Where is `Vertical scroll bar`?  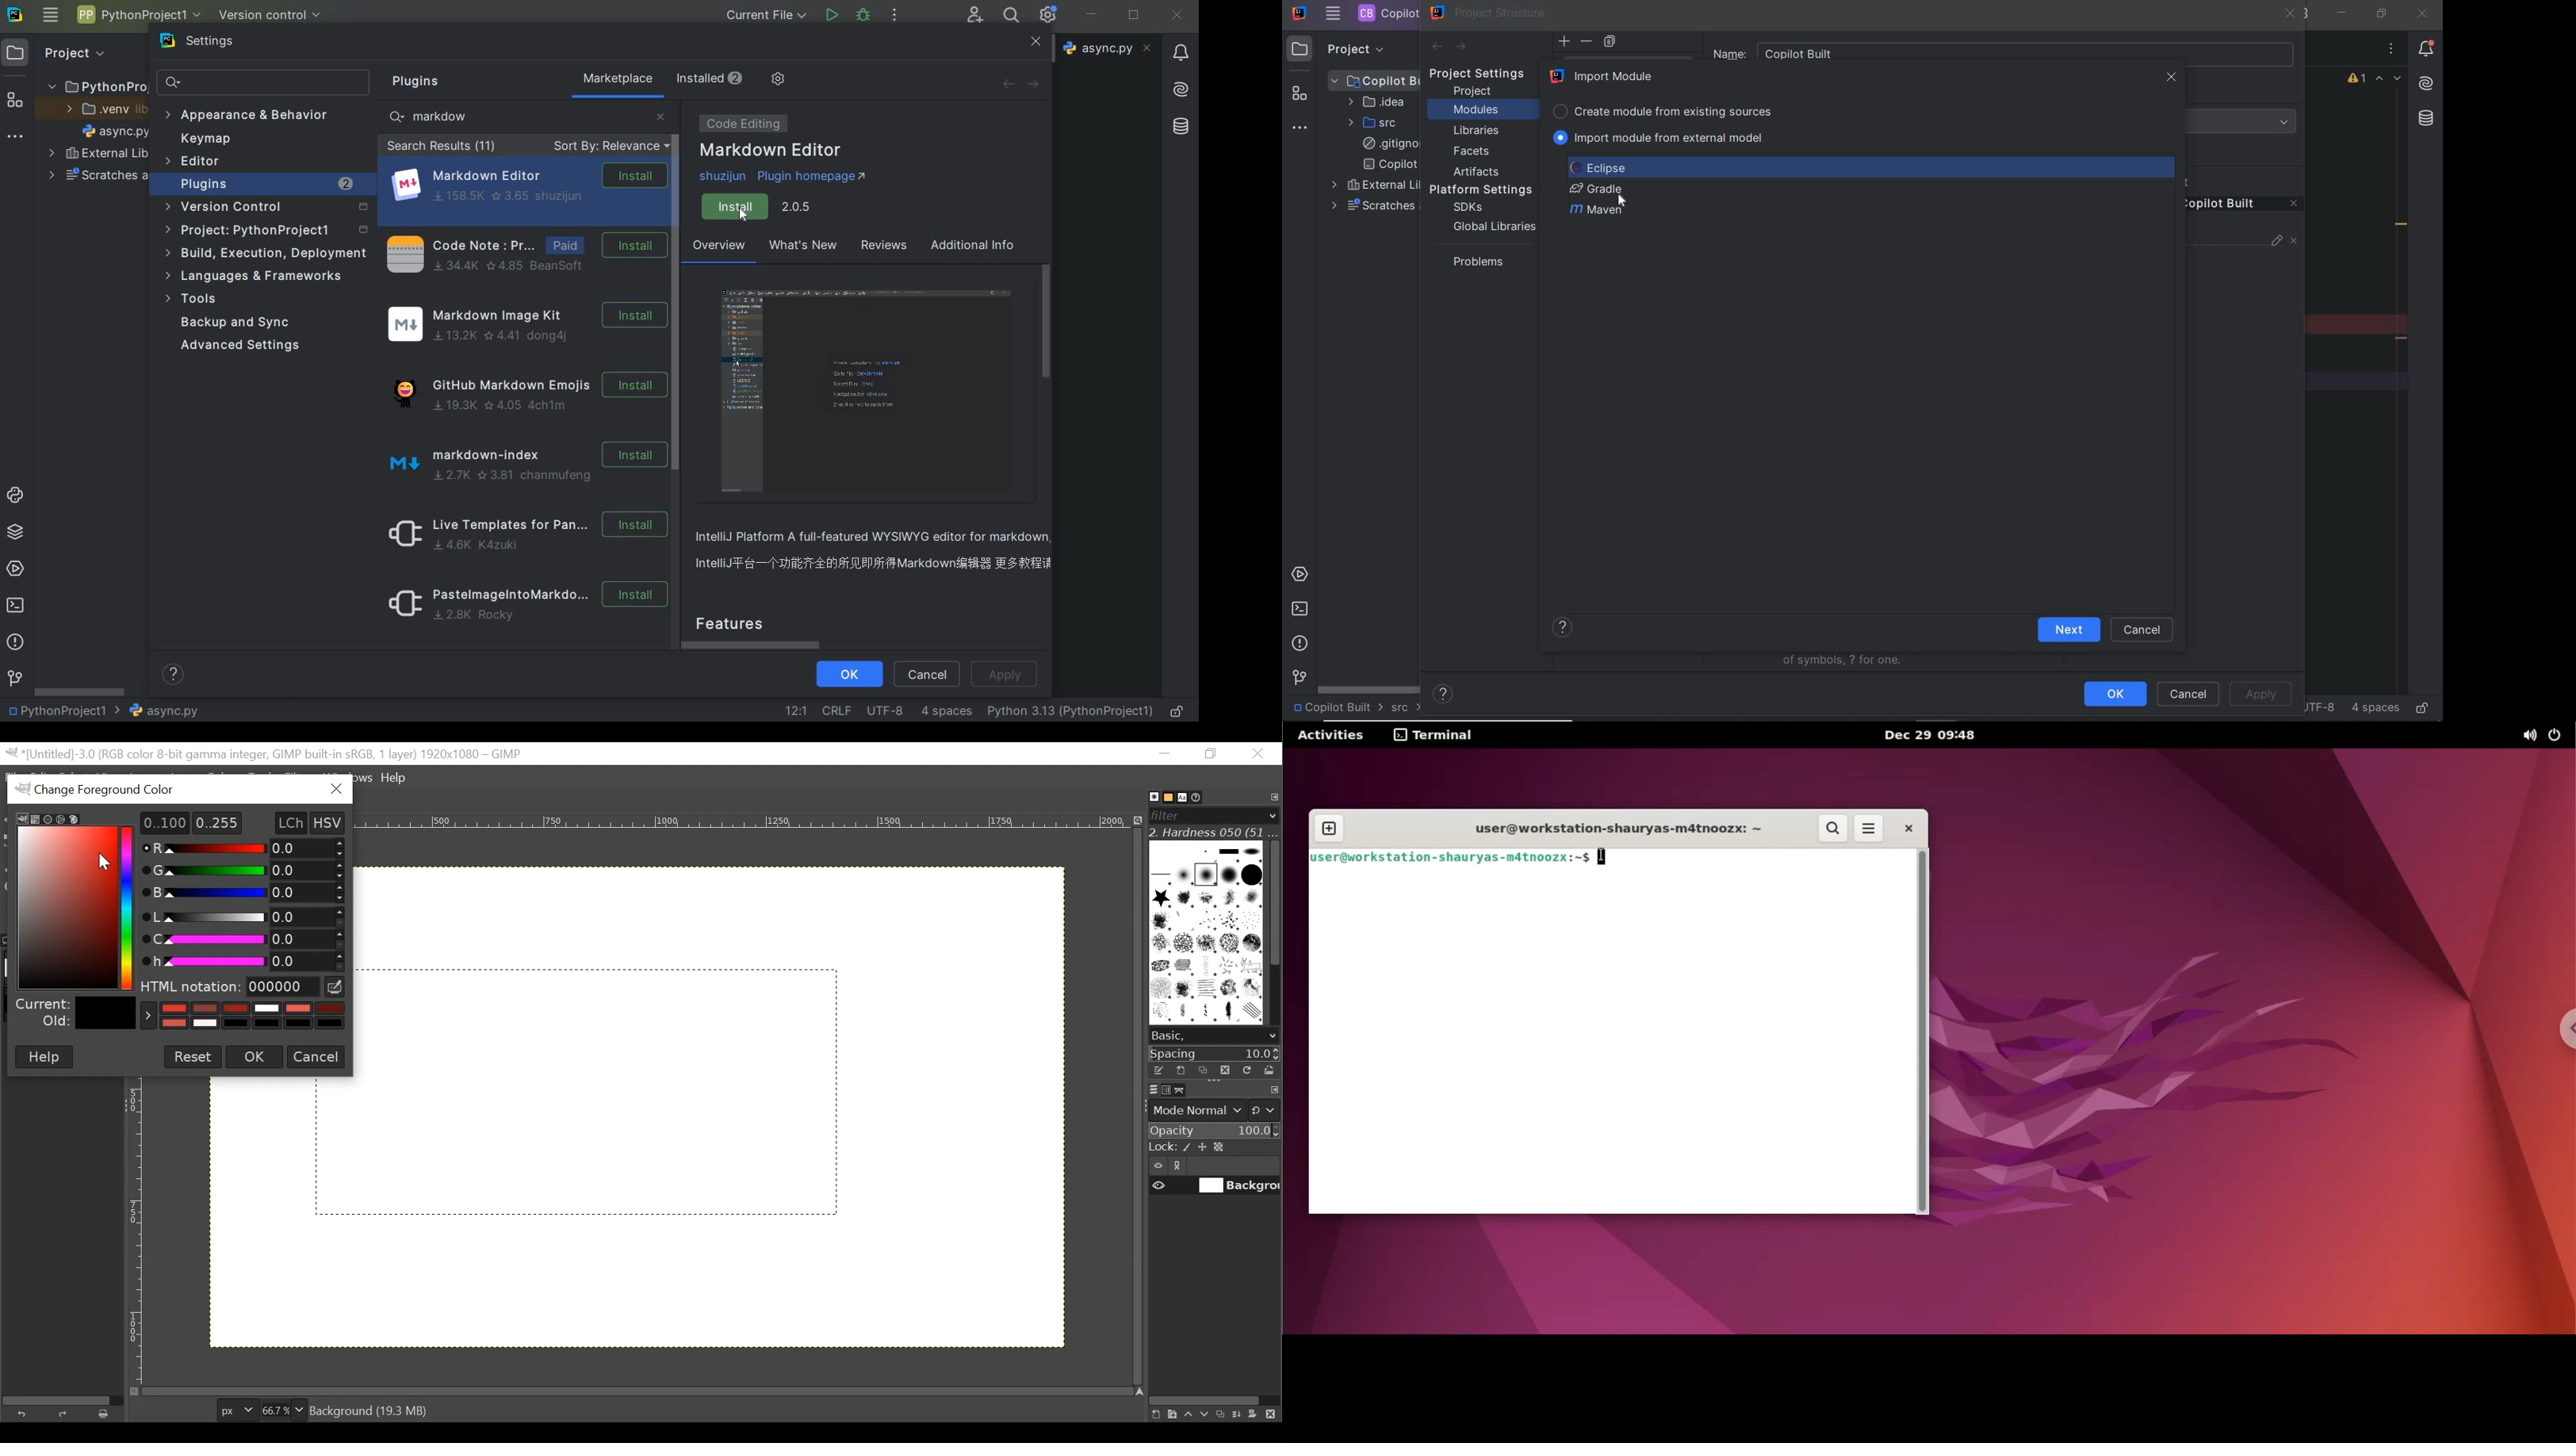
Vertical scroll bar is located at coordinates (1274, 901).